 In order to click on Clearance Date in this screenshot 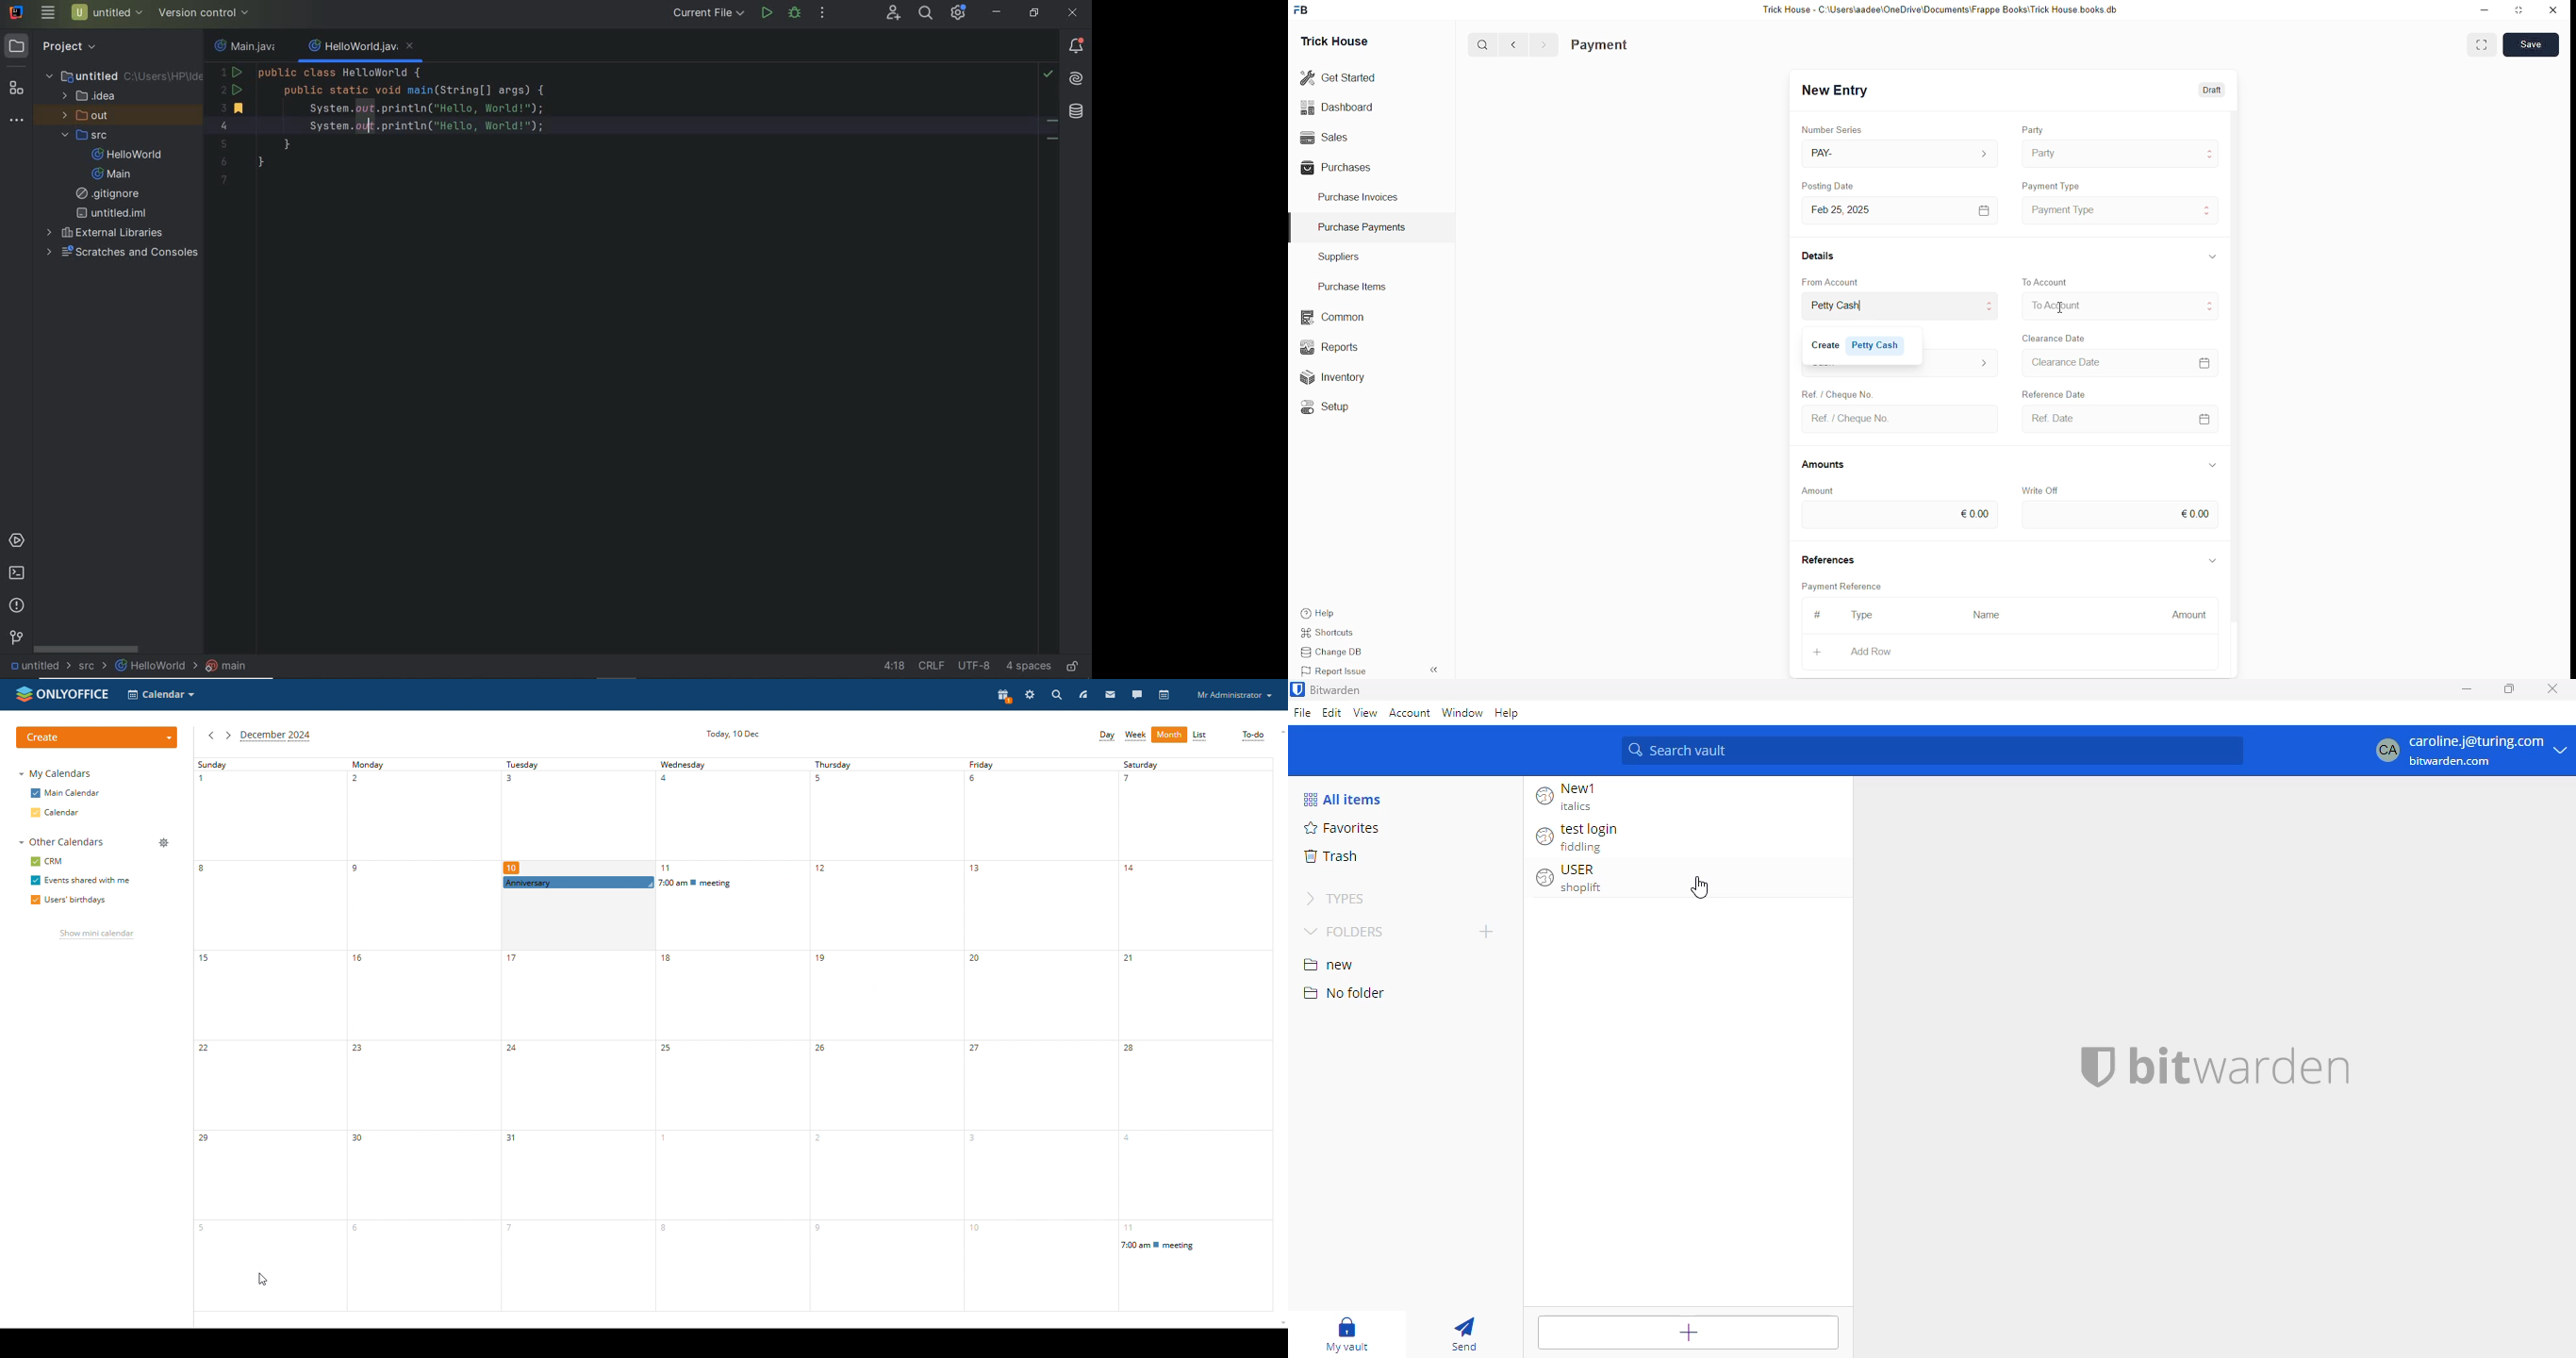, I will do `click(2073, 364)`.